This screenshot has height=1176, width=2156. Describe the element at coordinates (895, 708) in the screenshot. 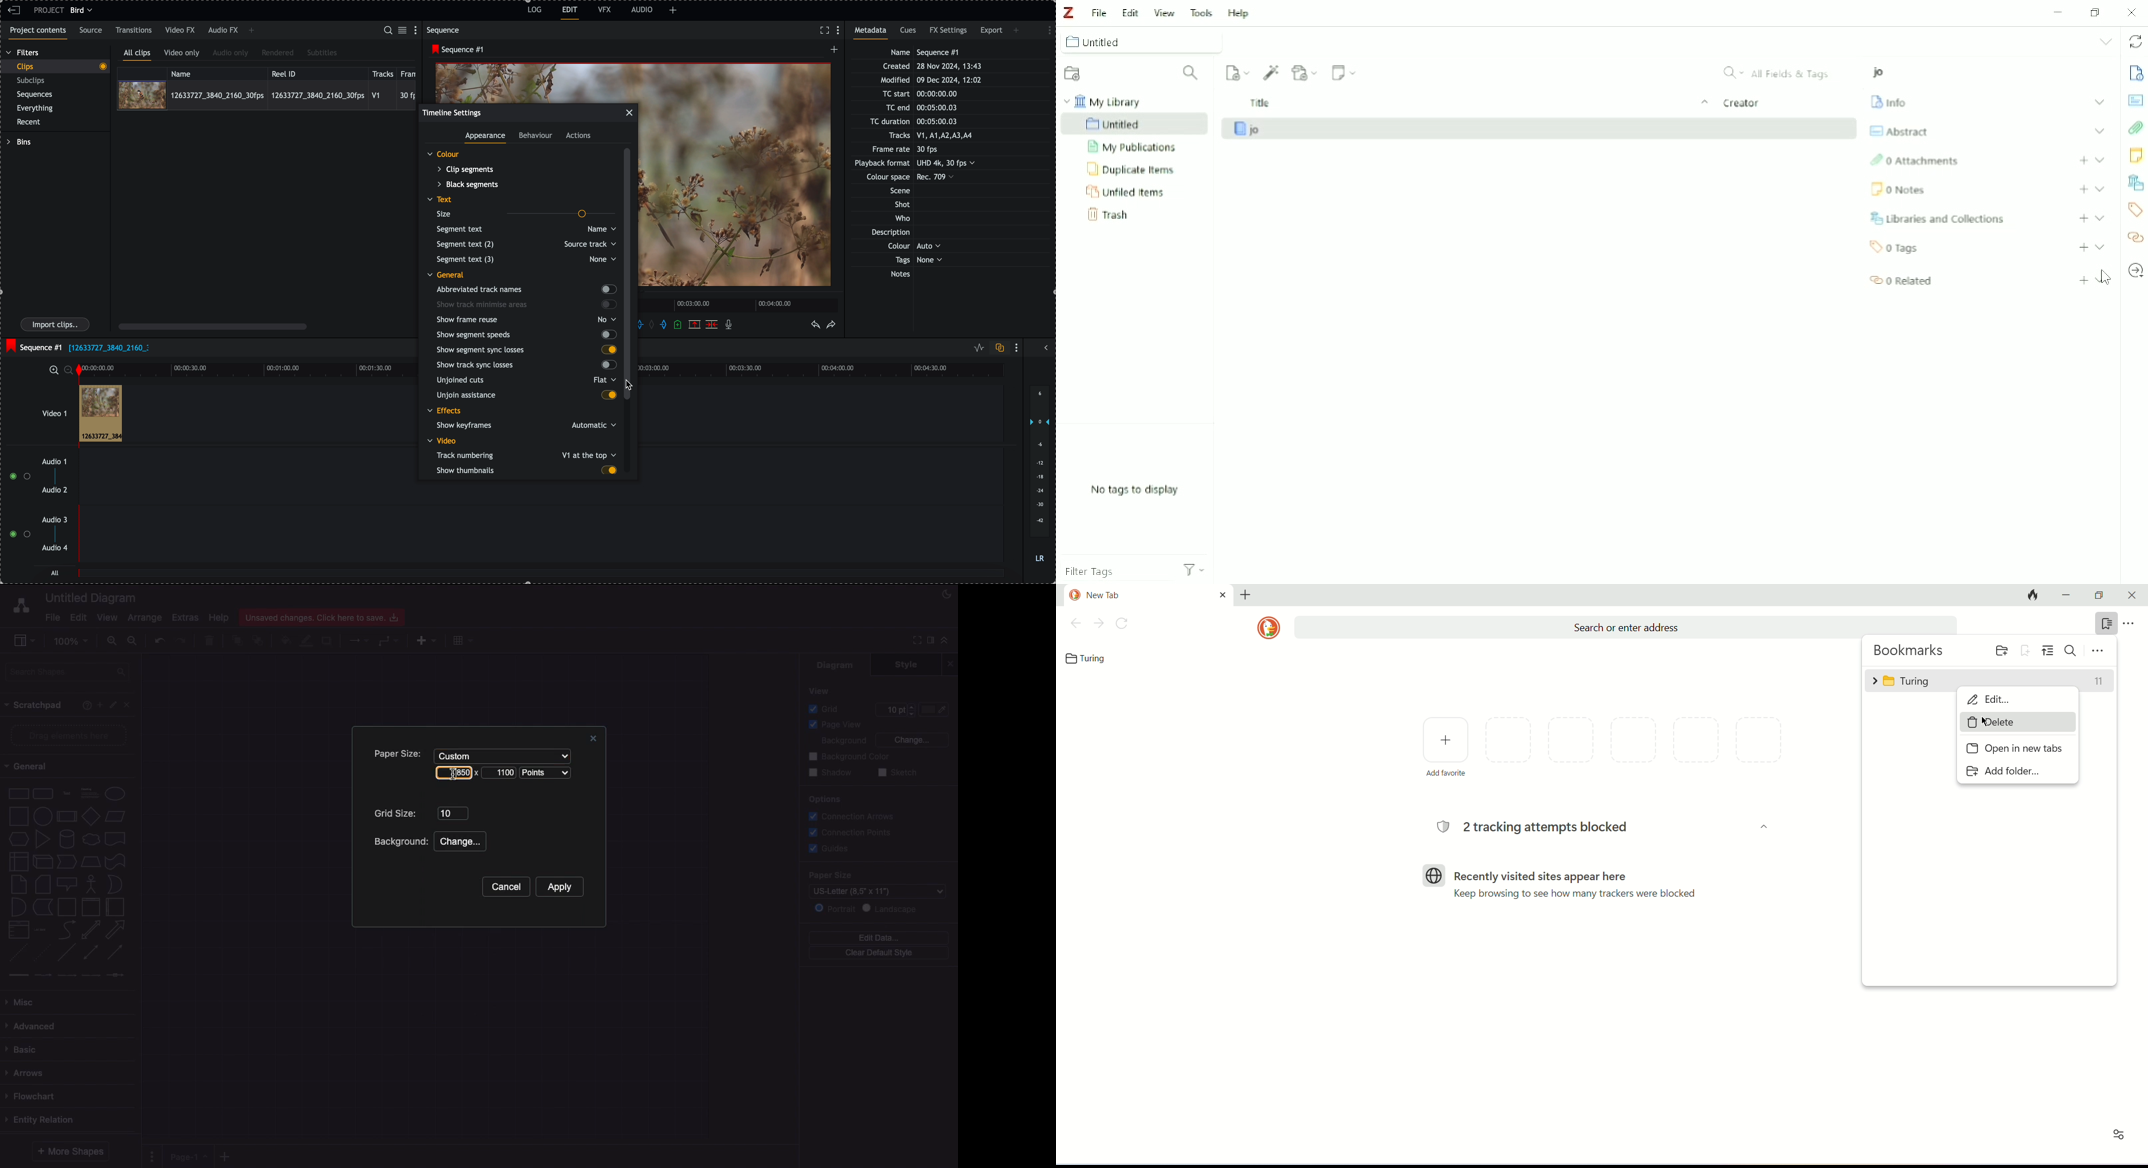

I see `10 pt` at that location.